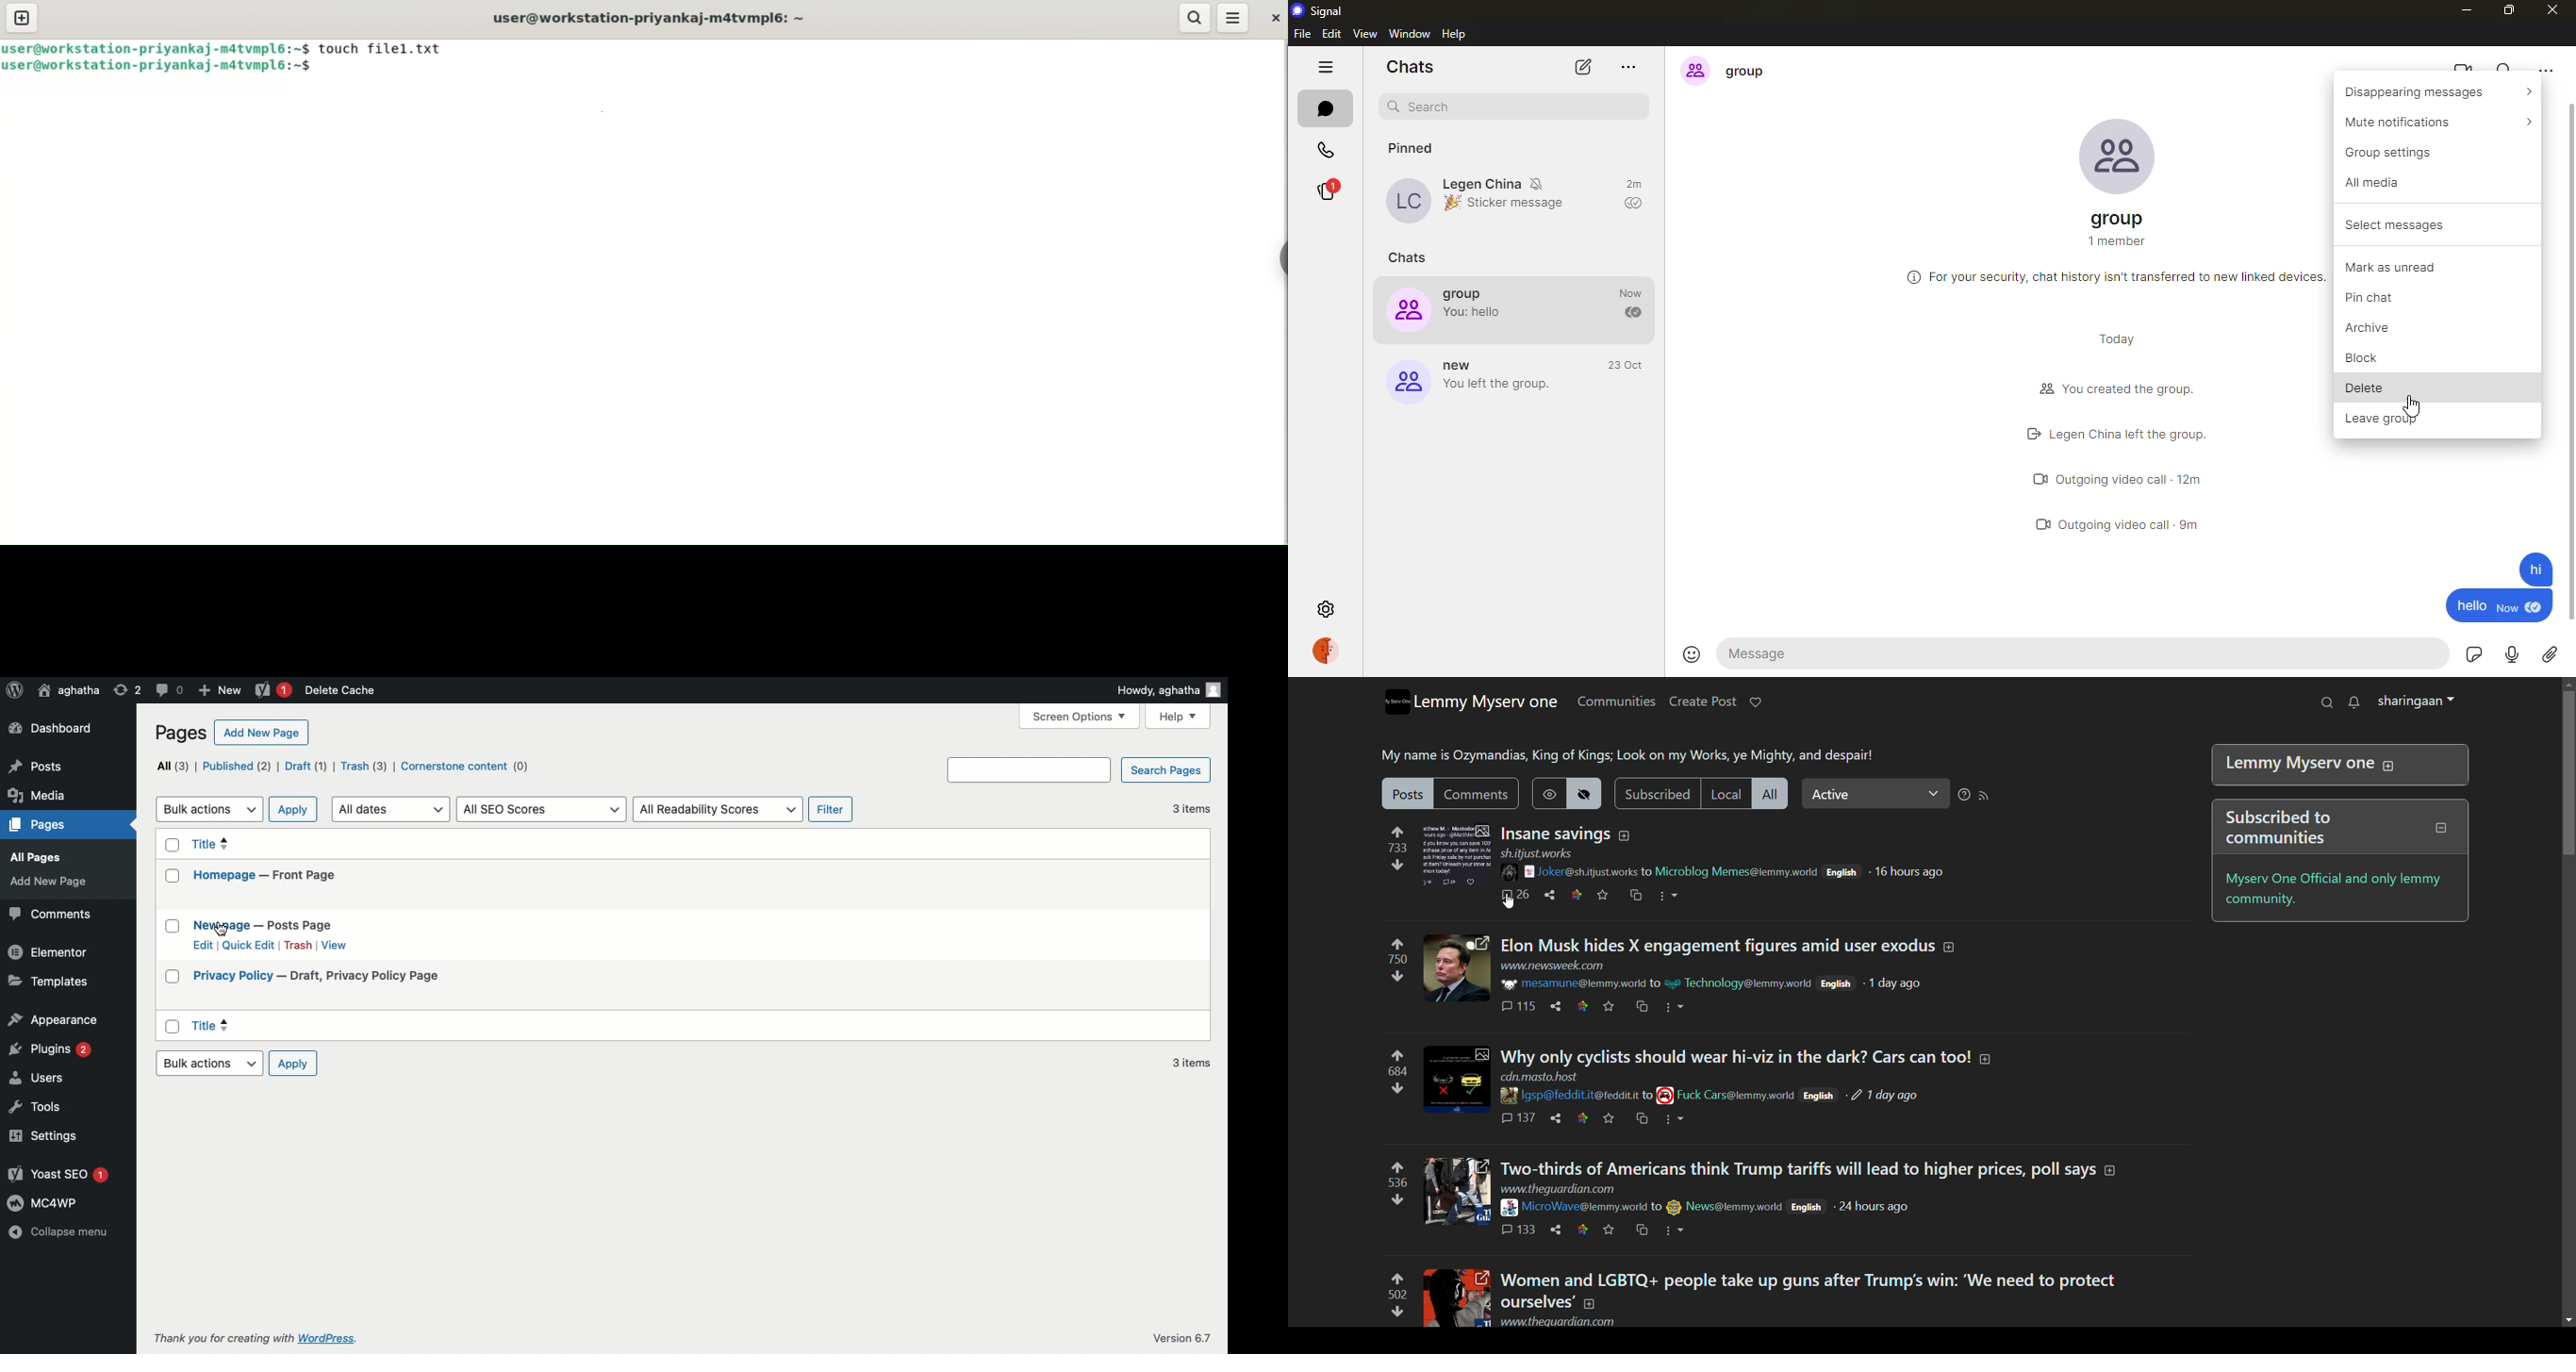 The image size is (2576, 1372). I want to click on to, so click(1657, 1208).